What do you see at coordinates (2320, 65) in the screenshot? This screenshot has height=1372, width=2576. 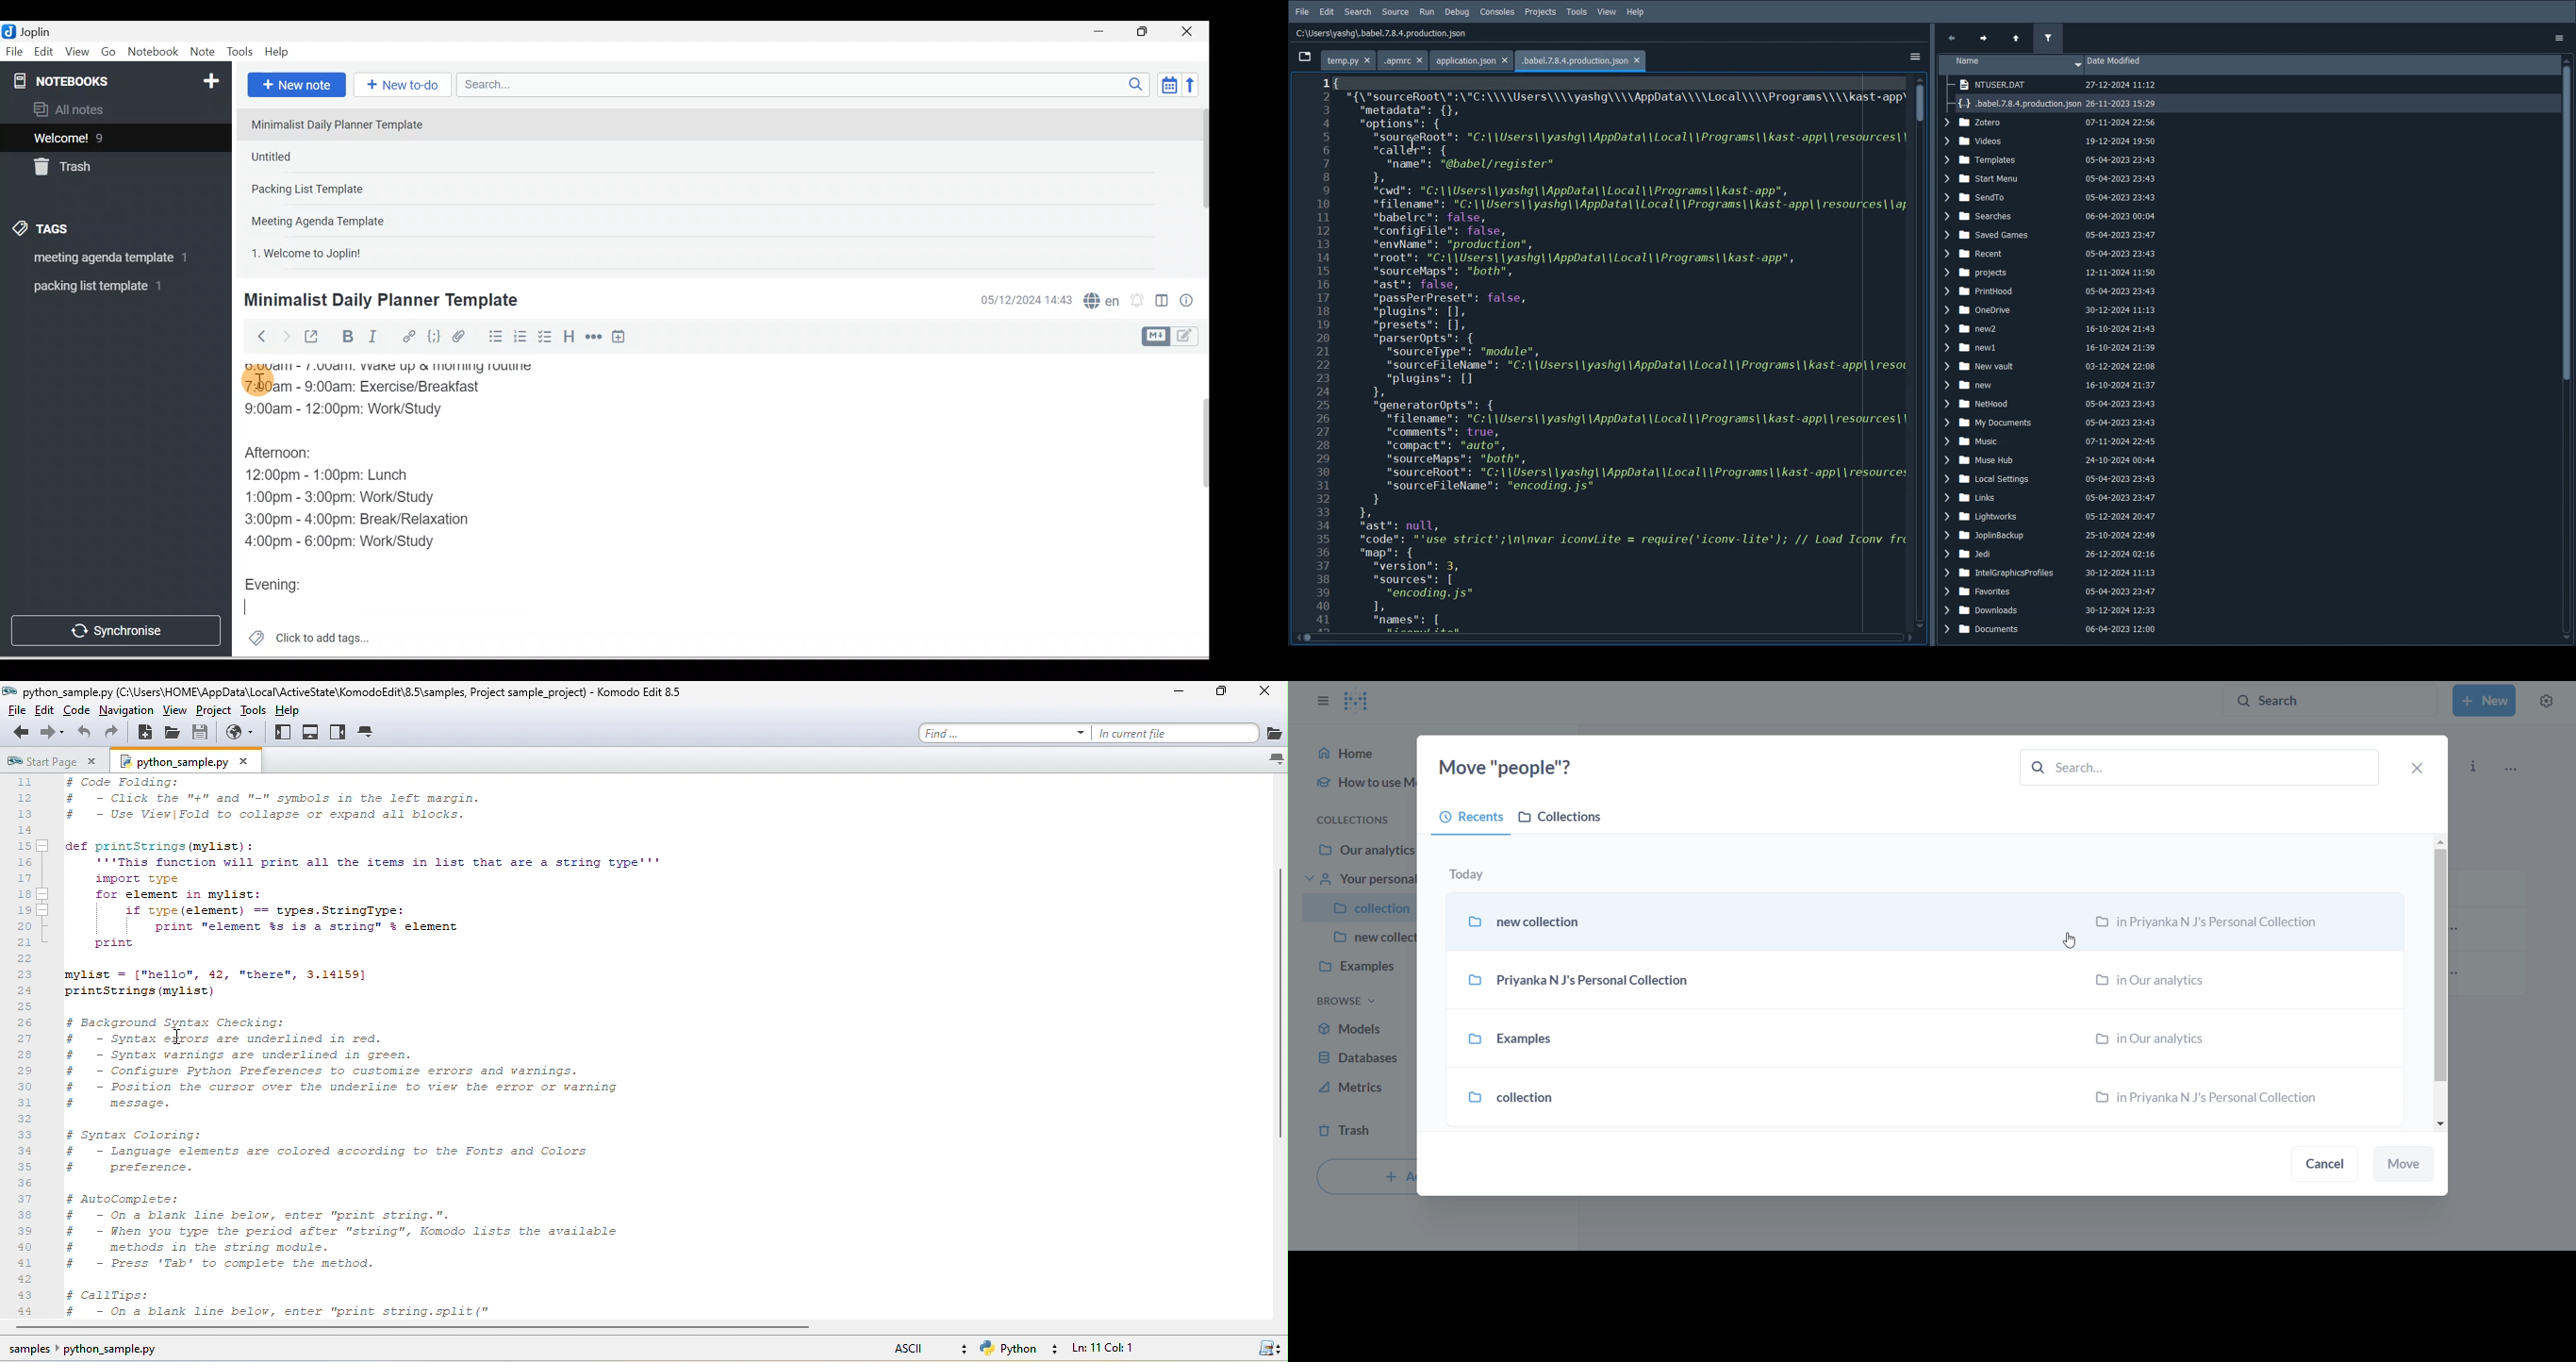 I see `Date Modified` at bounding box center [2320, 65].